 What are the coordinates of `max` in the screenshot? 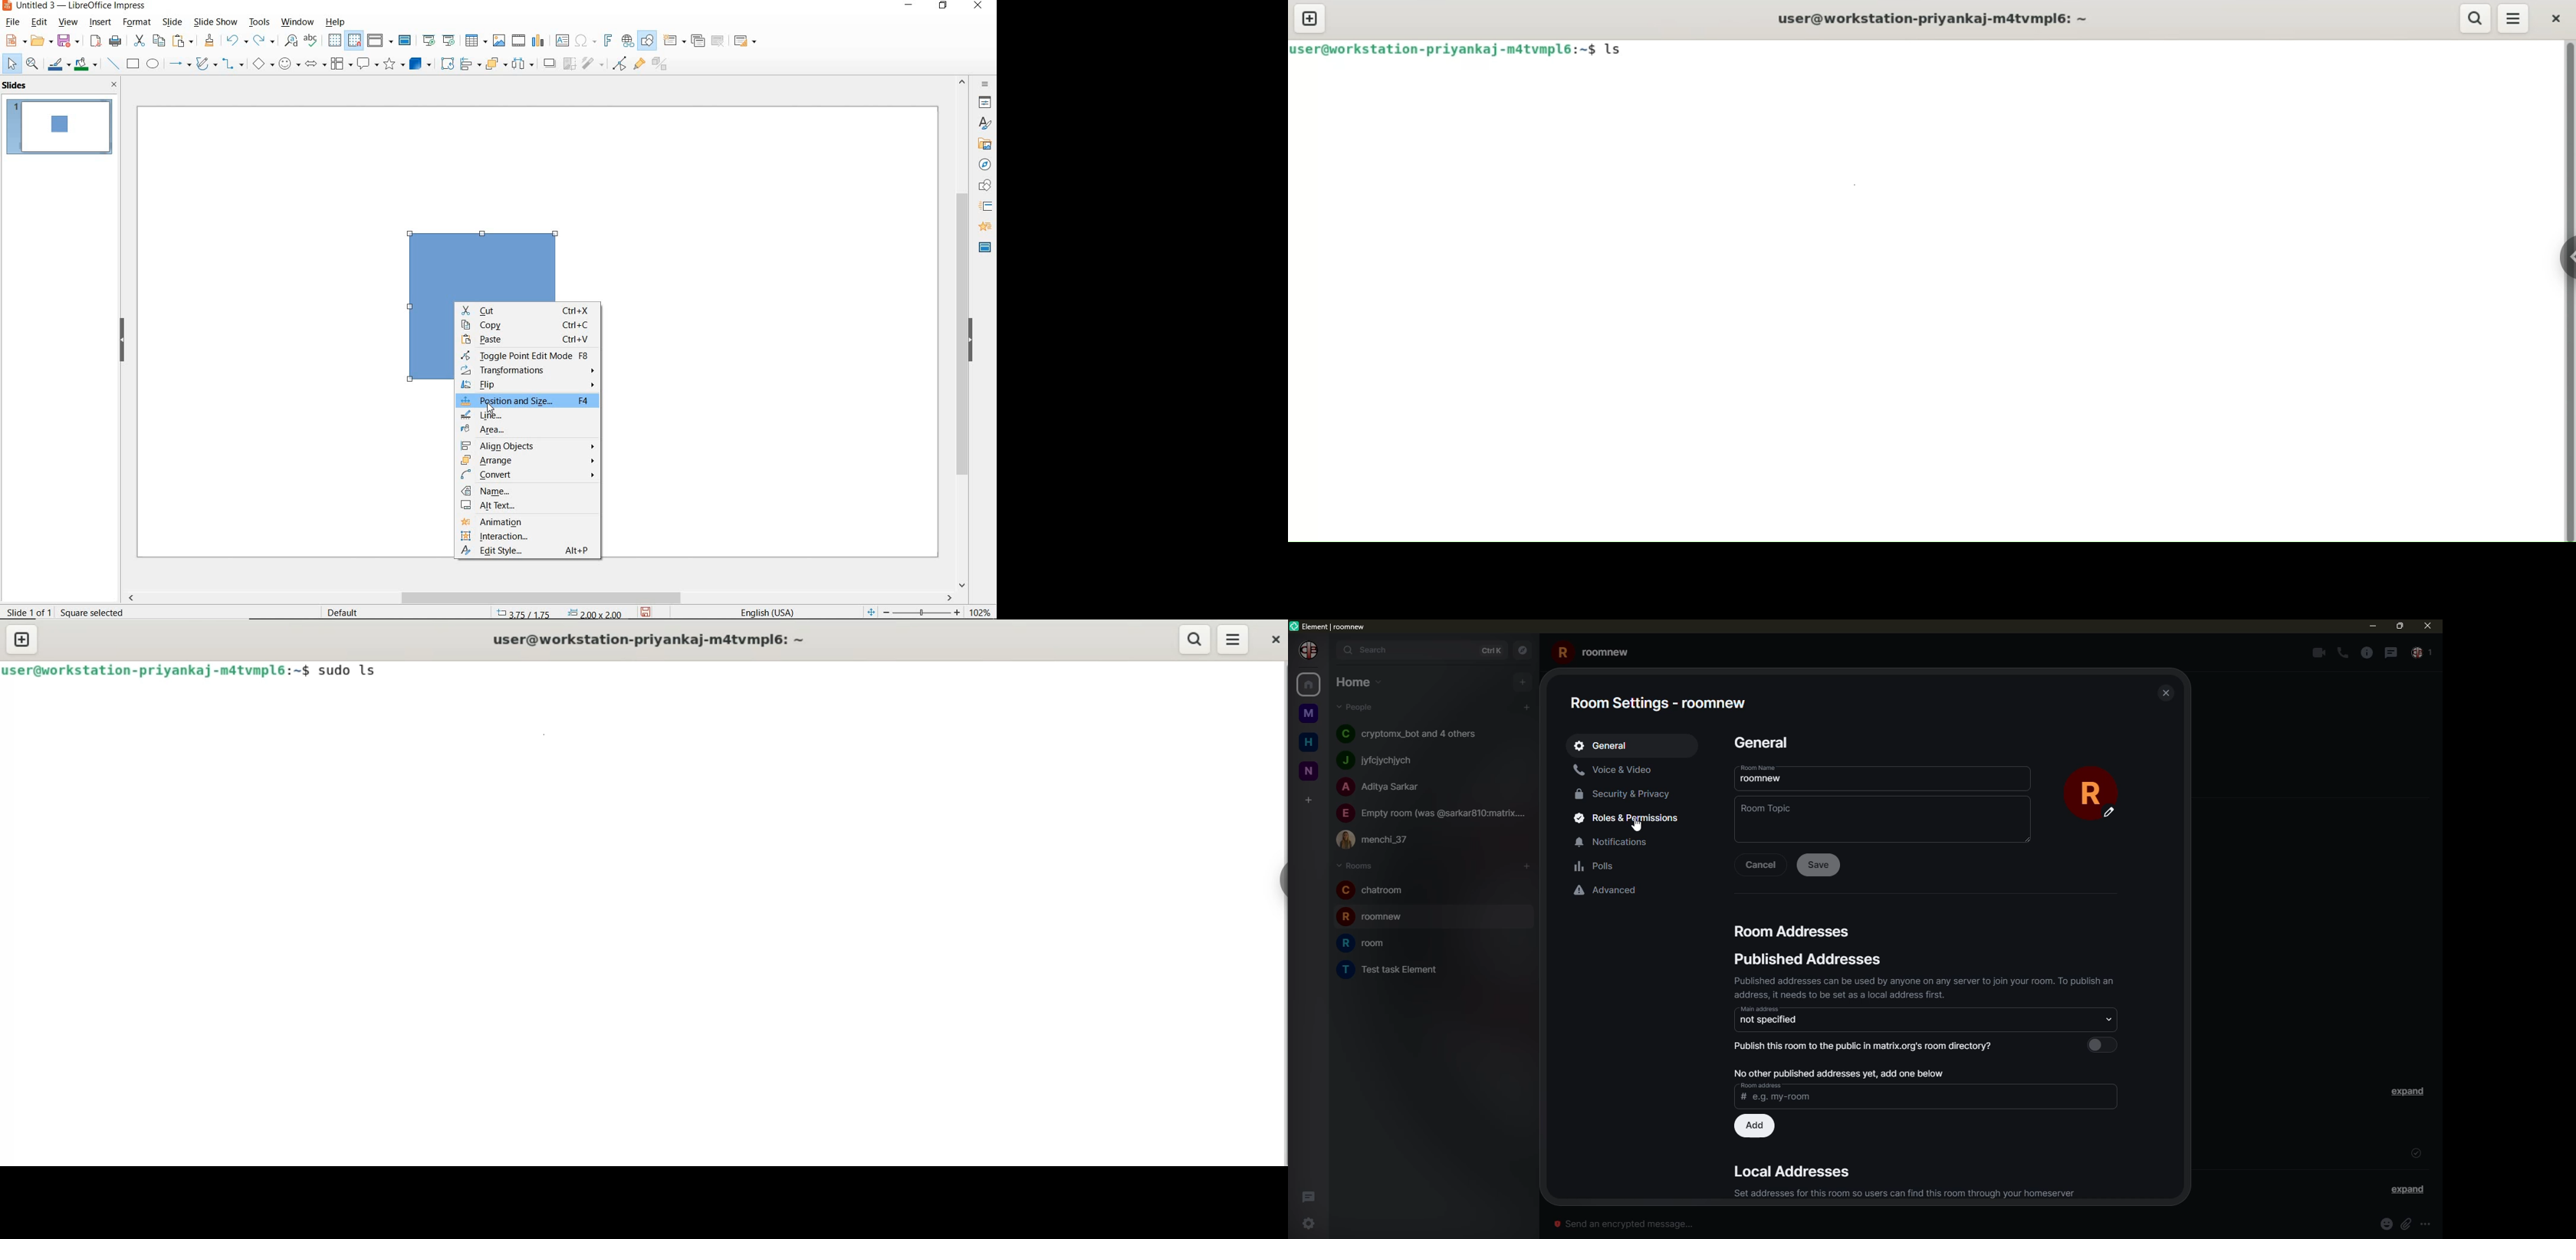 It's located at (2398, 626).